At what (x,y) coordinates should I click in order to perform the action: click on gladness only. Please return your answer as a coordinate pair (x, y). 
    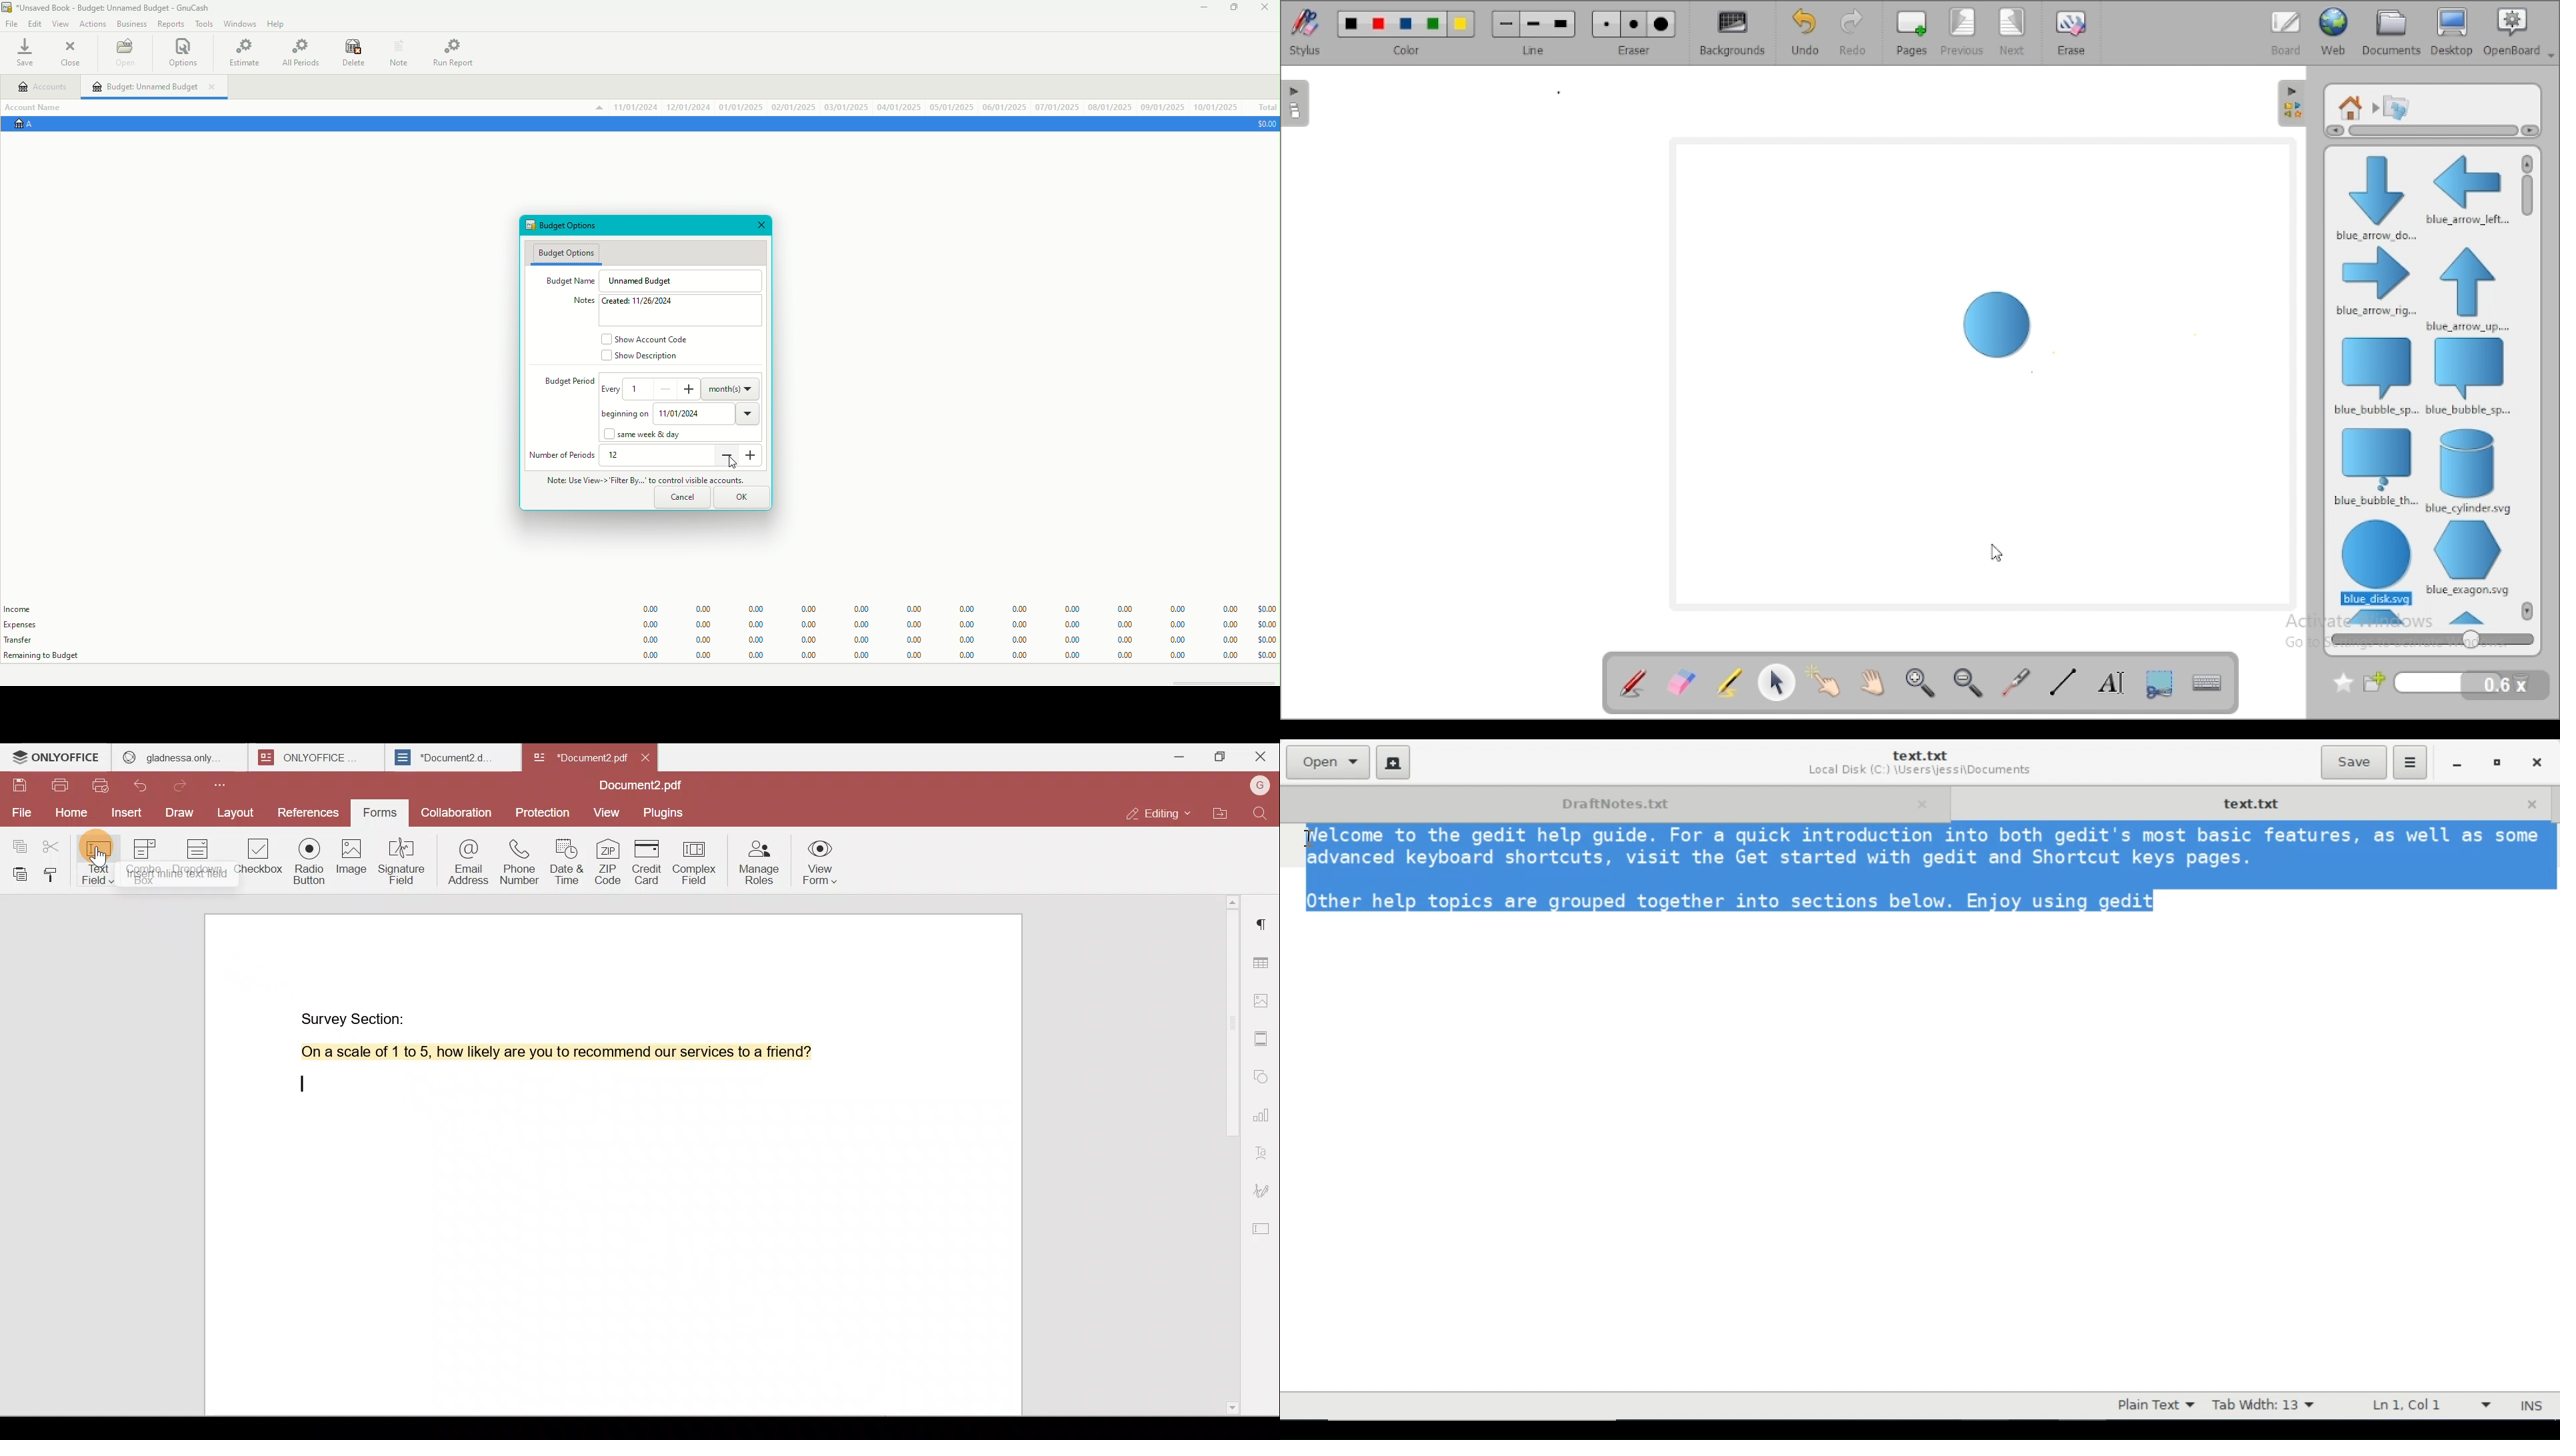
    Looking at the image, I should click on (179, 757).